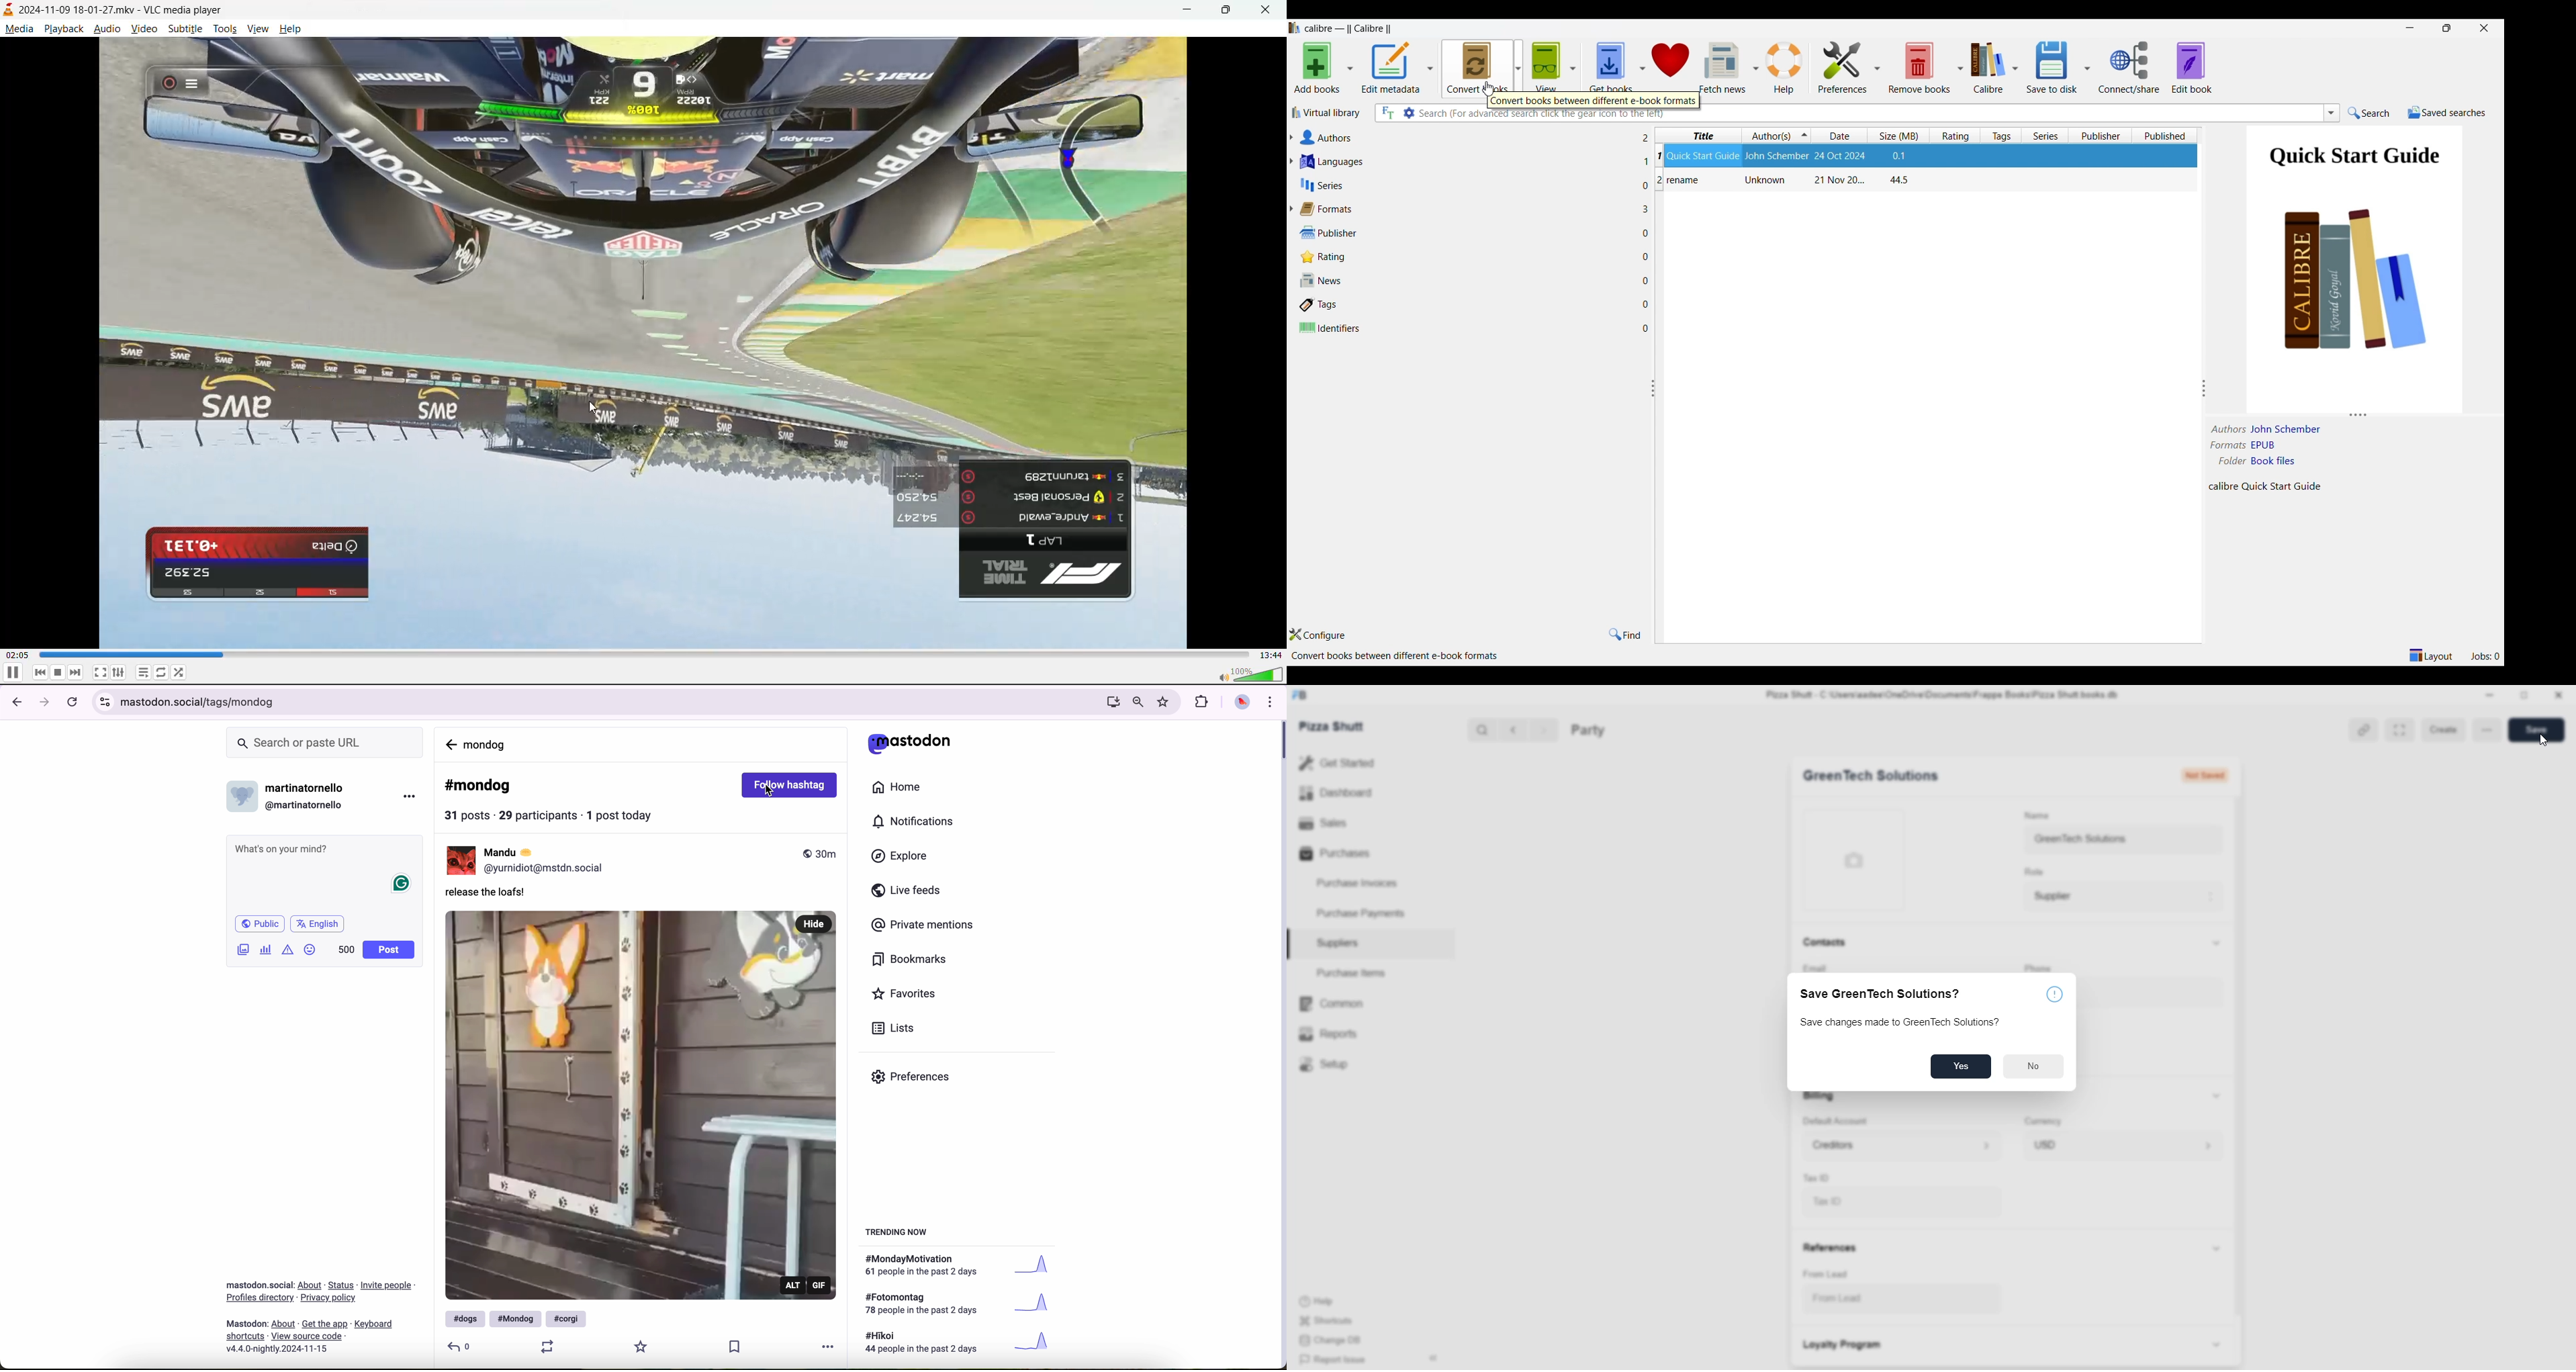  What do you see at coordinates (516, 1319) in the screenshot?
I see `#mondog` at bounding box center [516, 1319].